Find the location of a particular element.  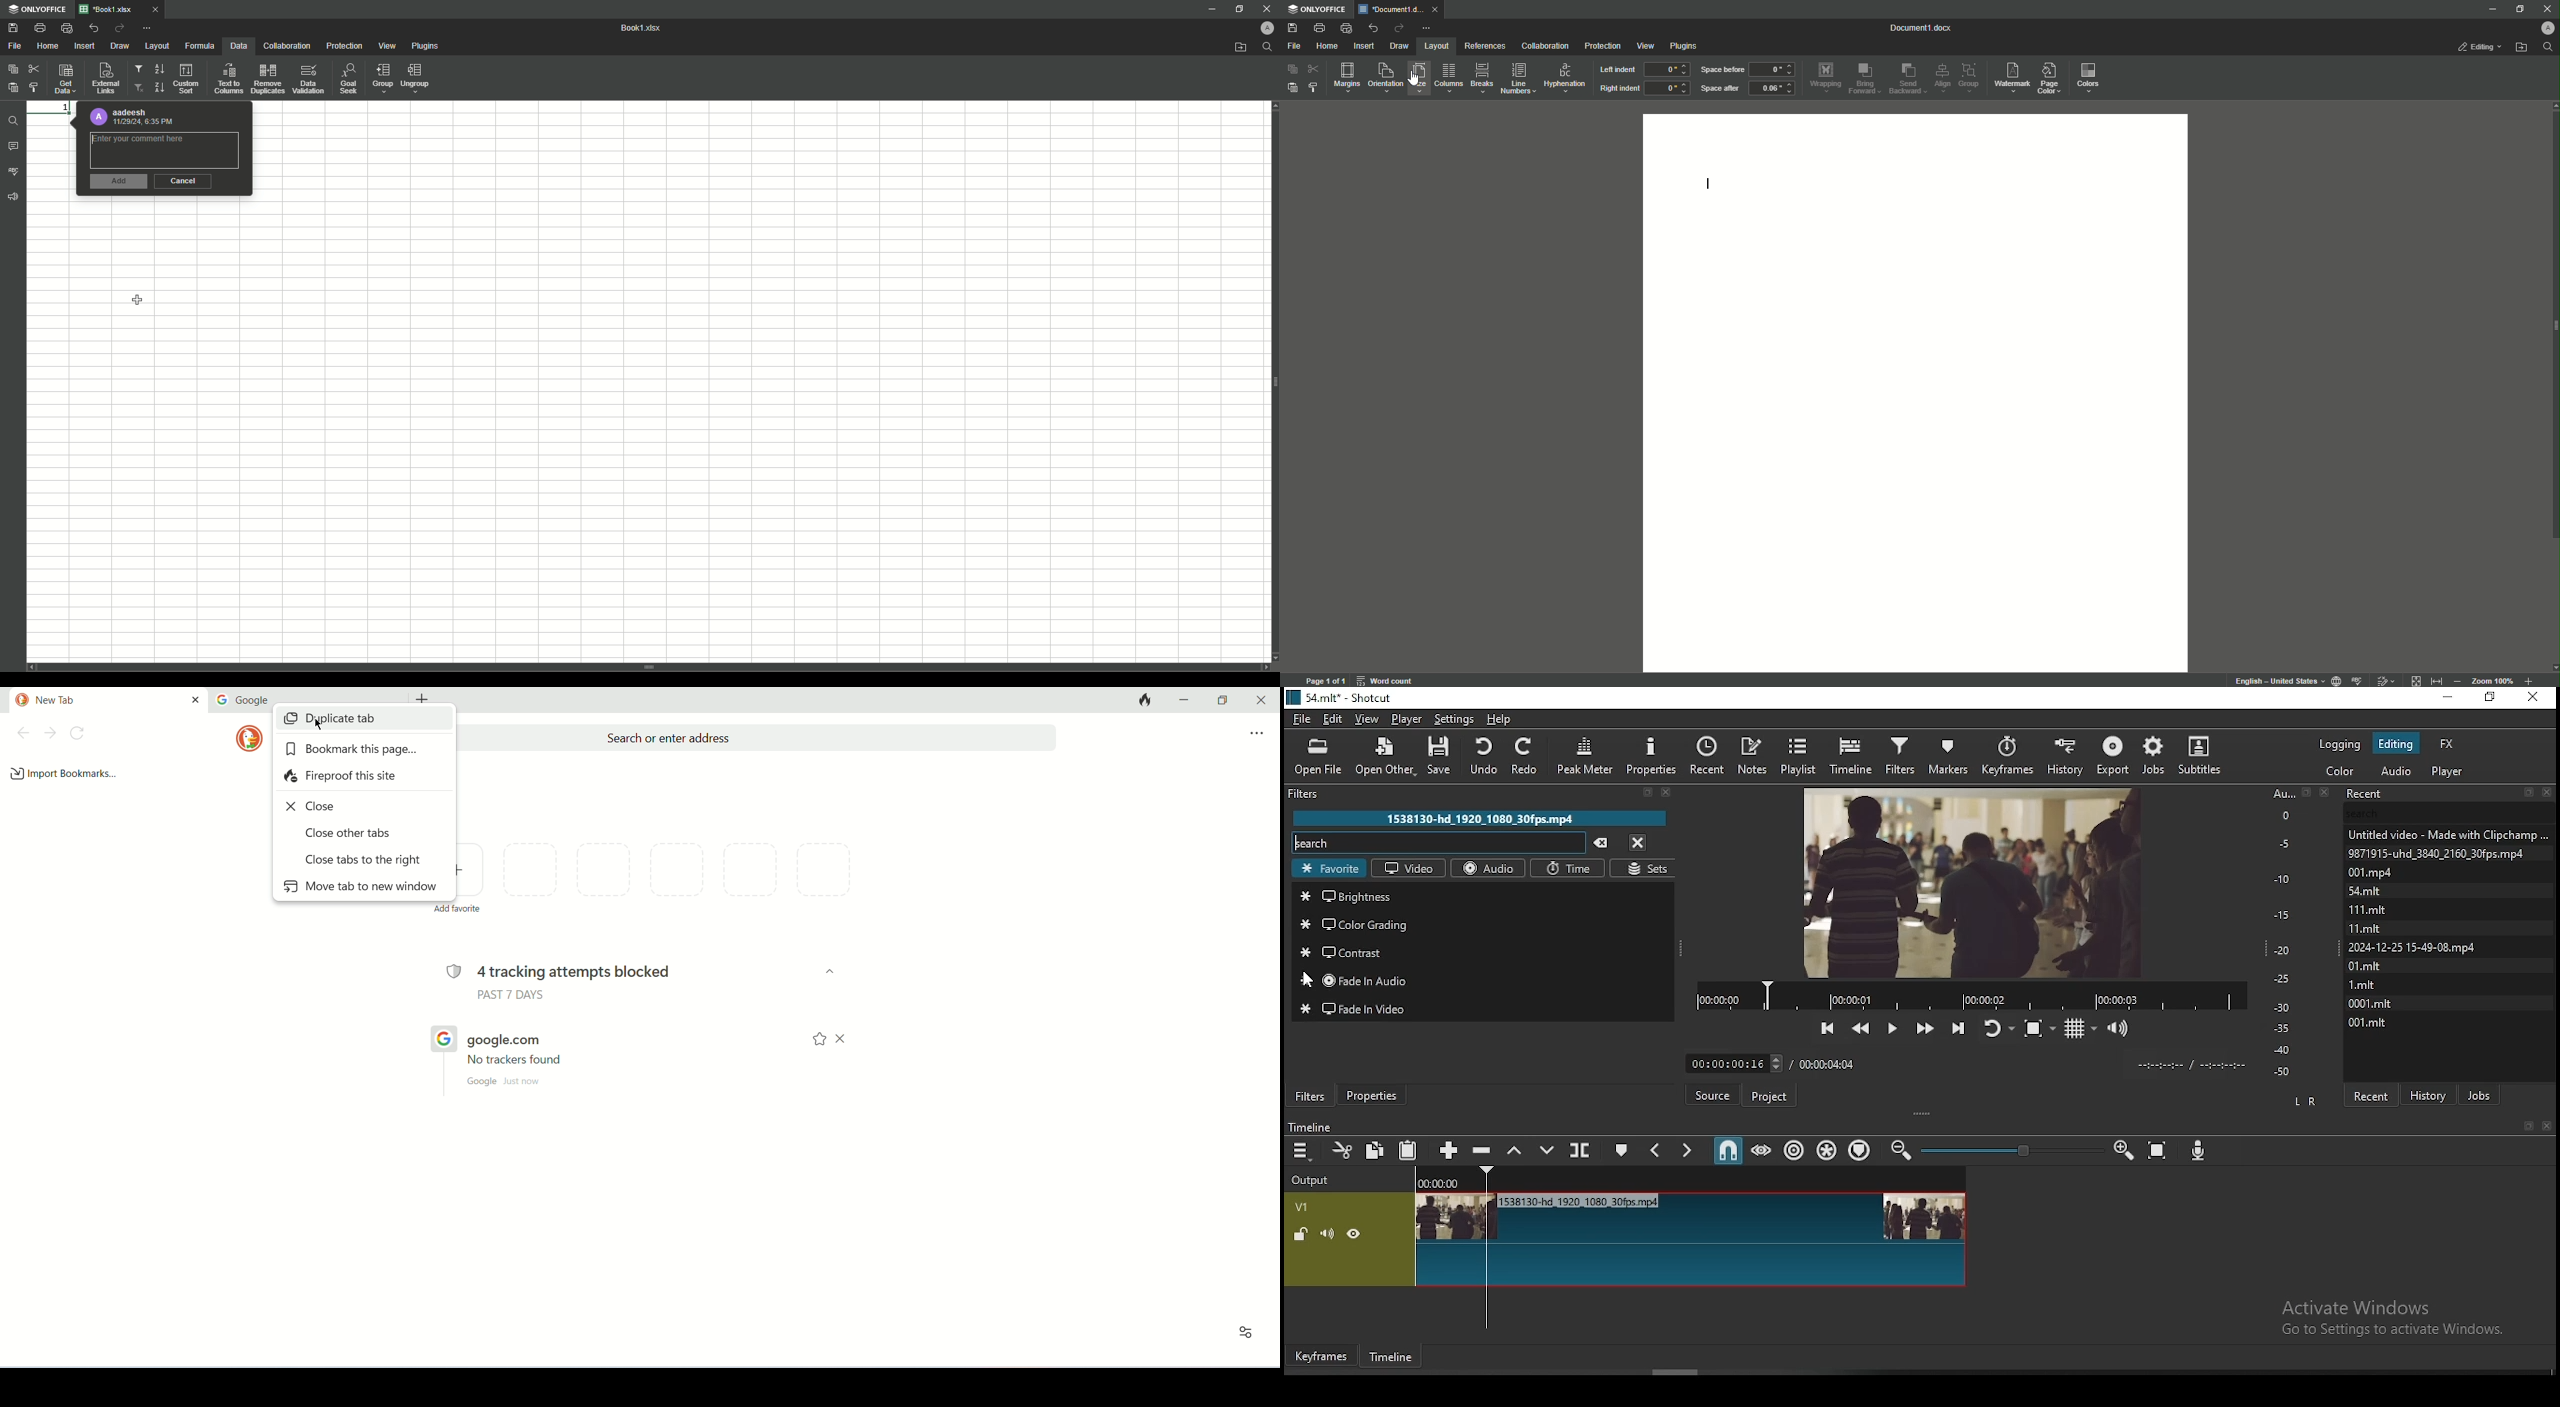

Orientation is located at coordinates (1384, 79).